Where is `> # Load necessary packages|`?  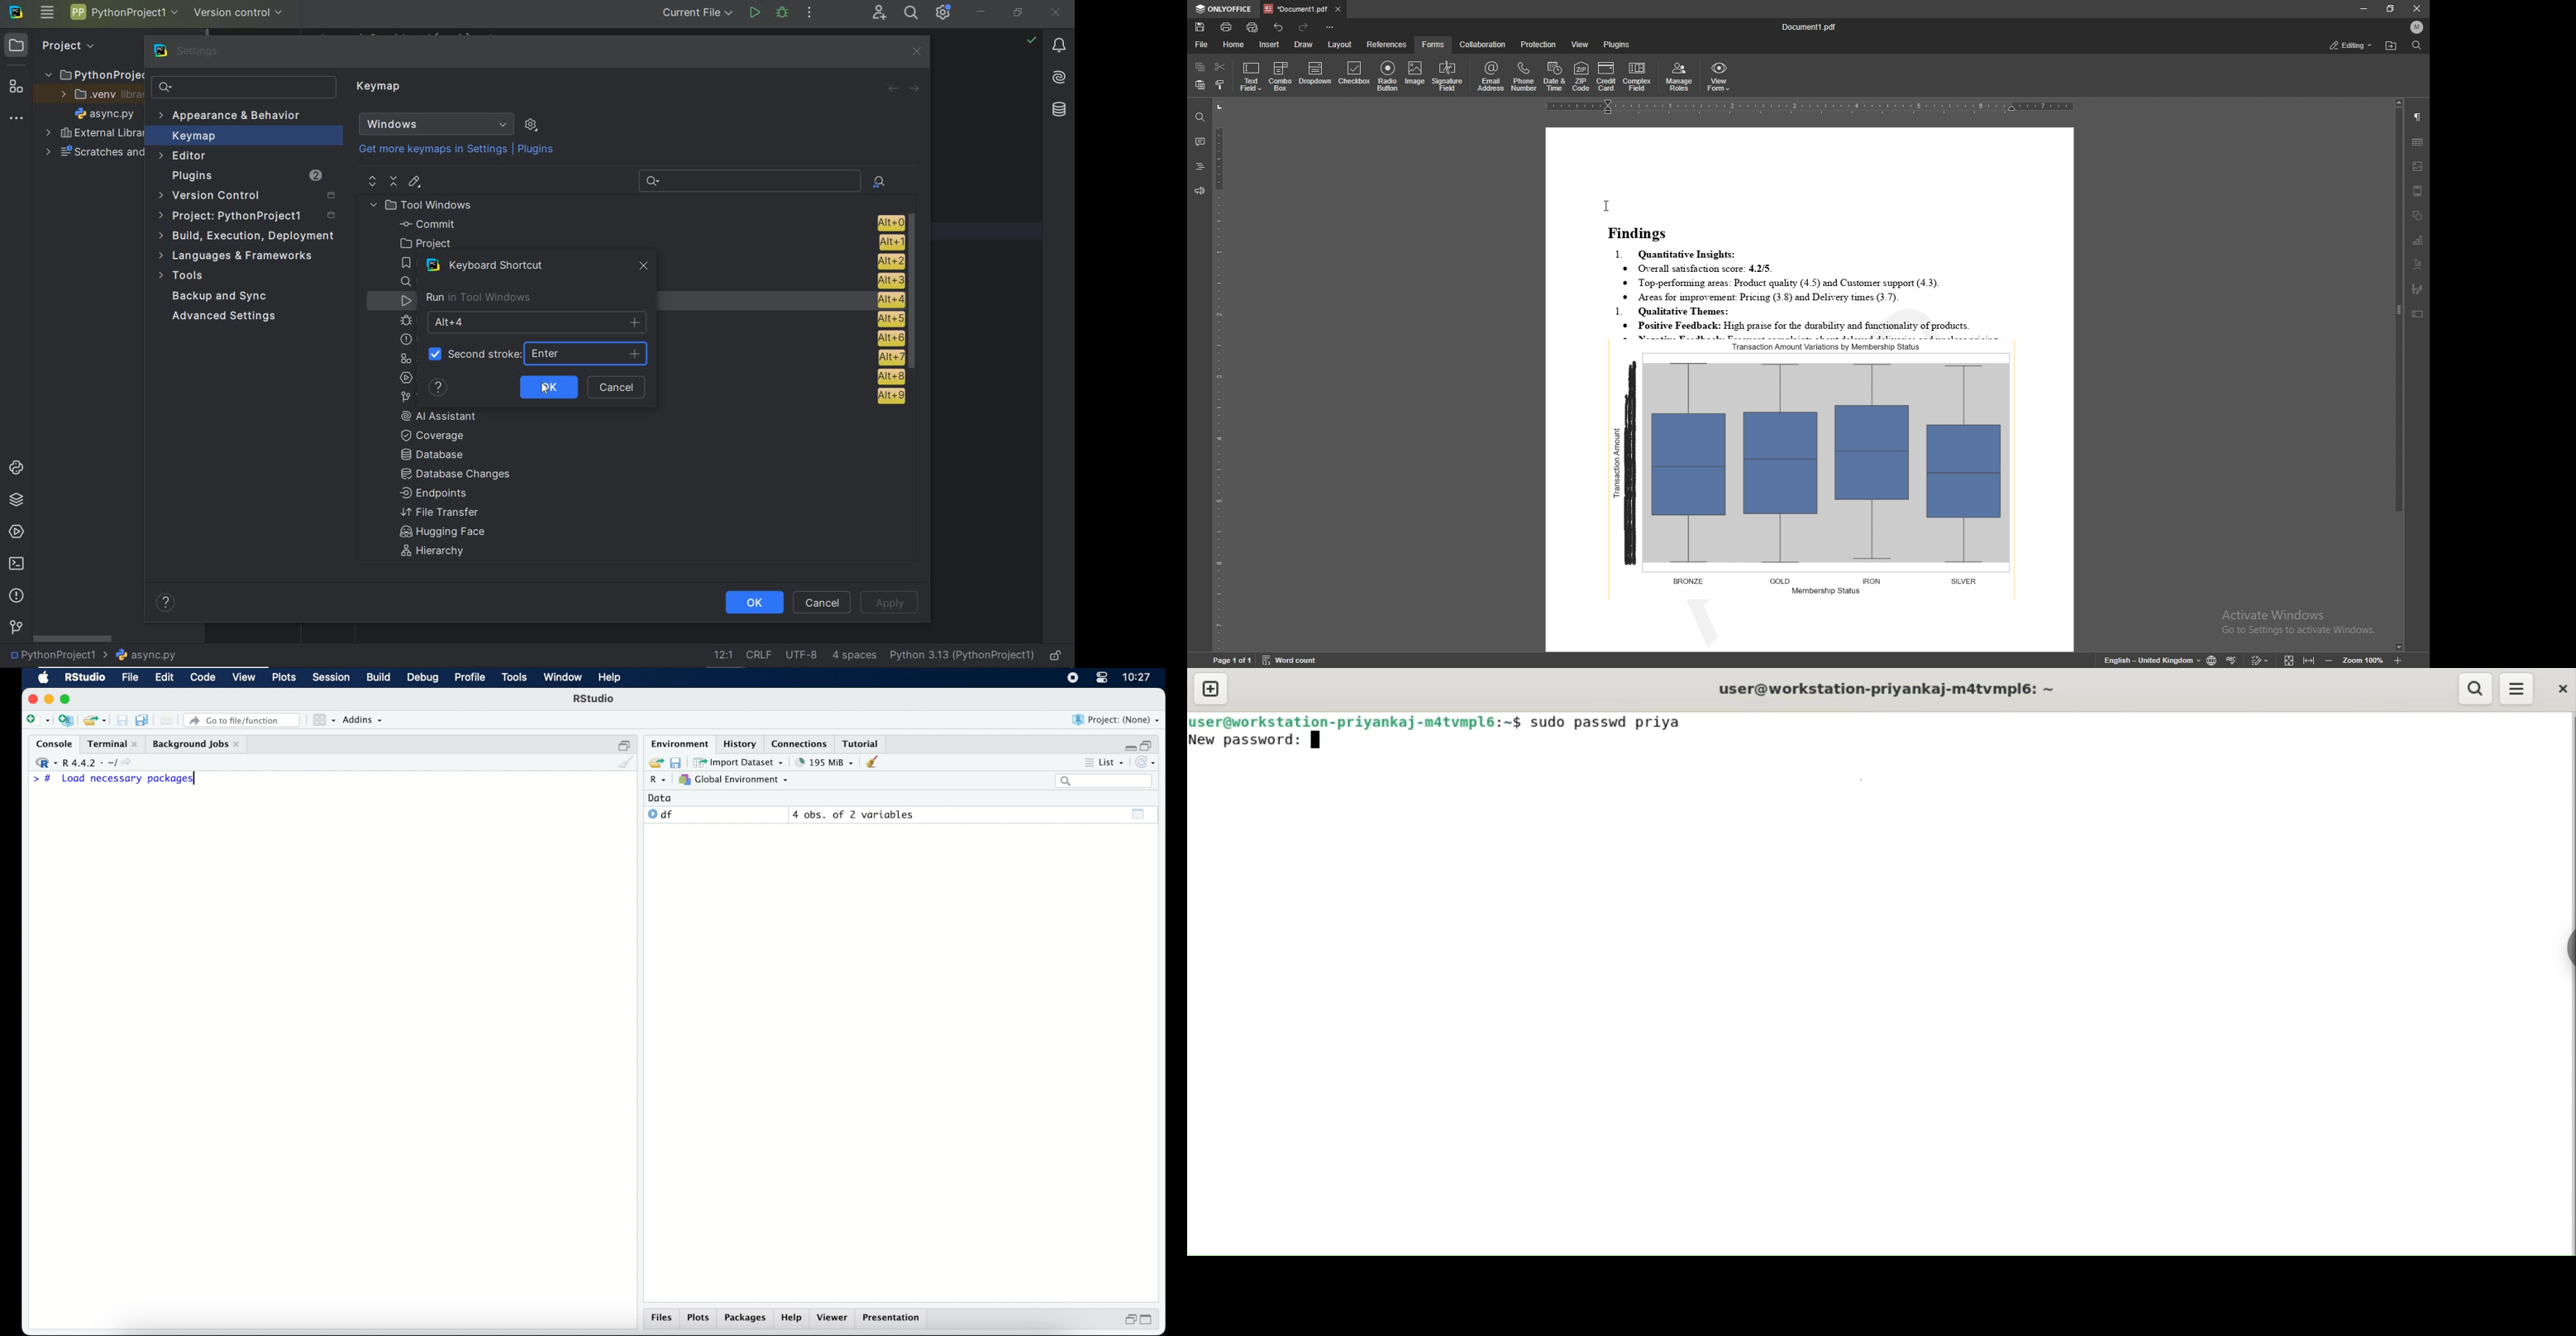
> # Load necessary packages| is located at coordinates (114, 779).